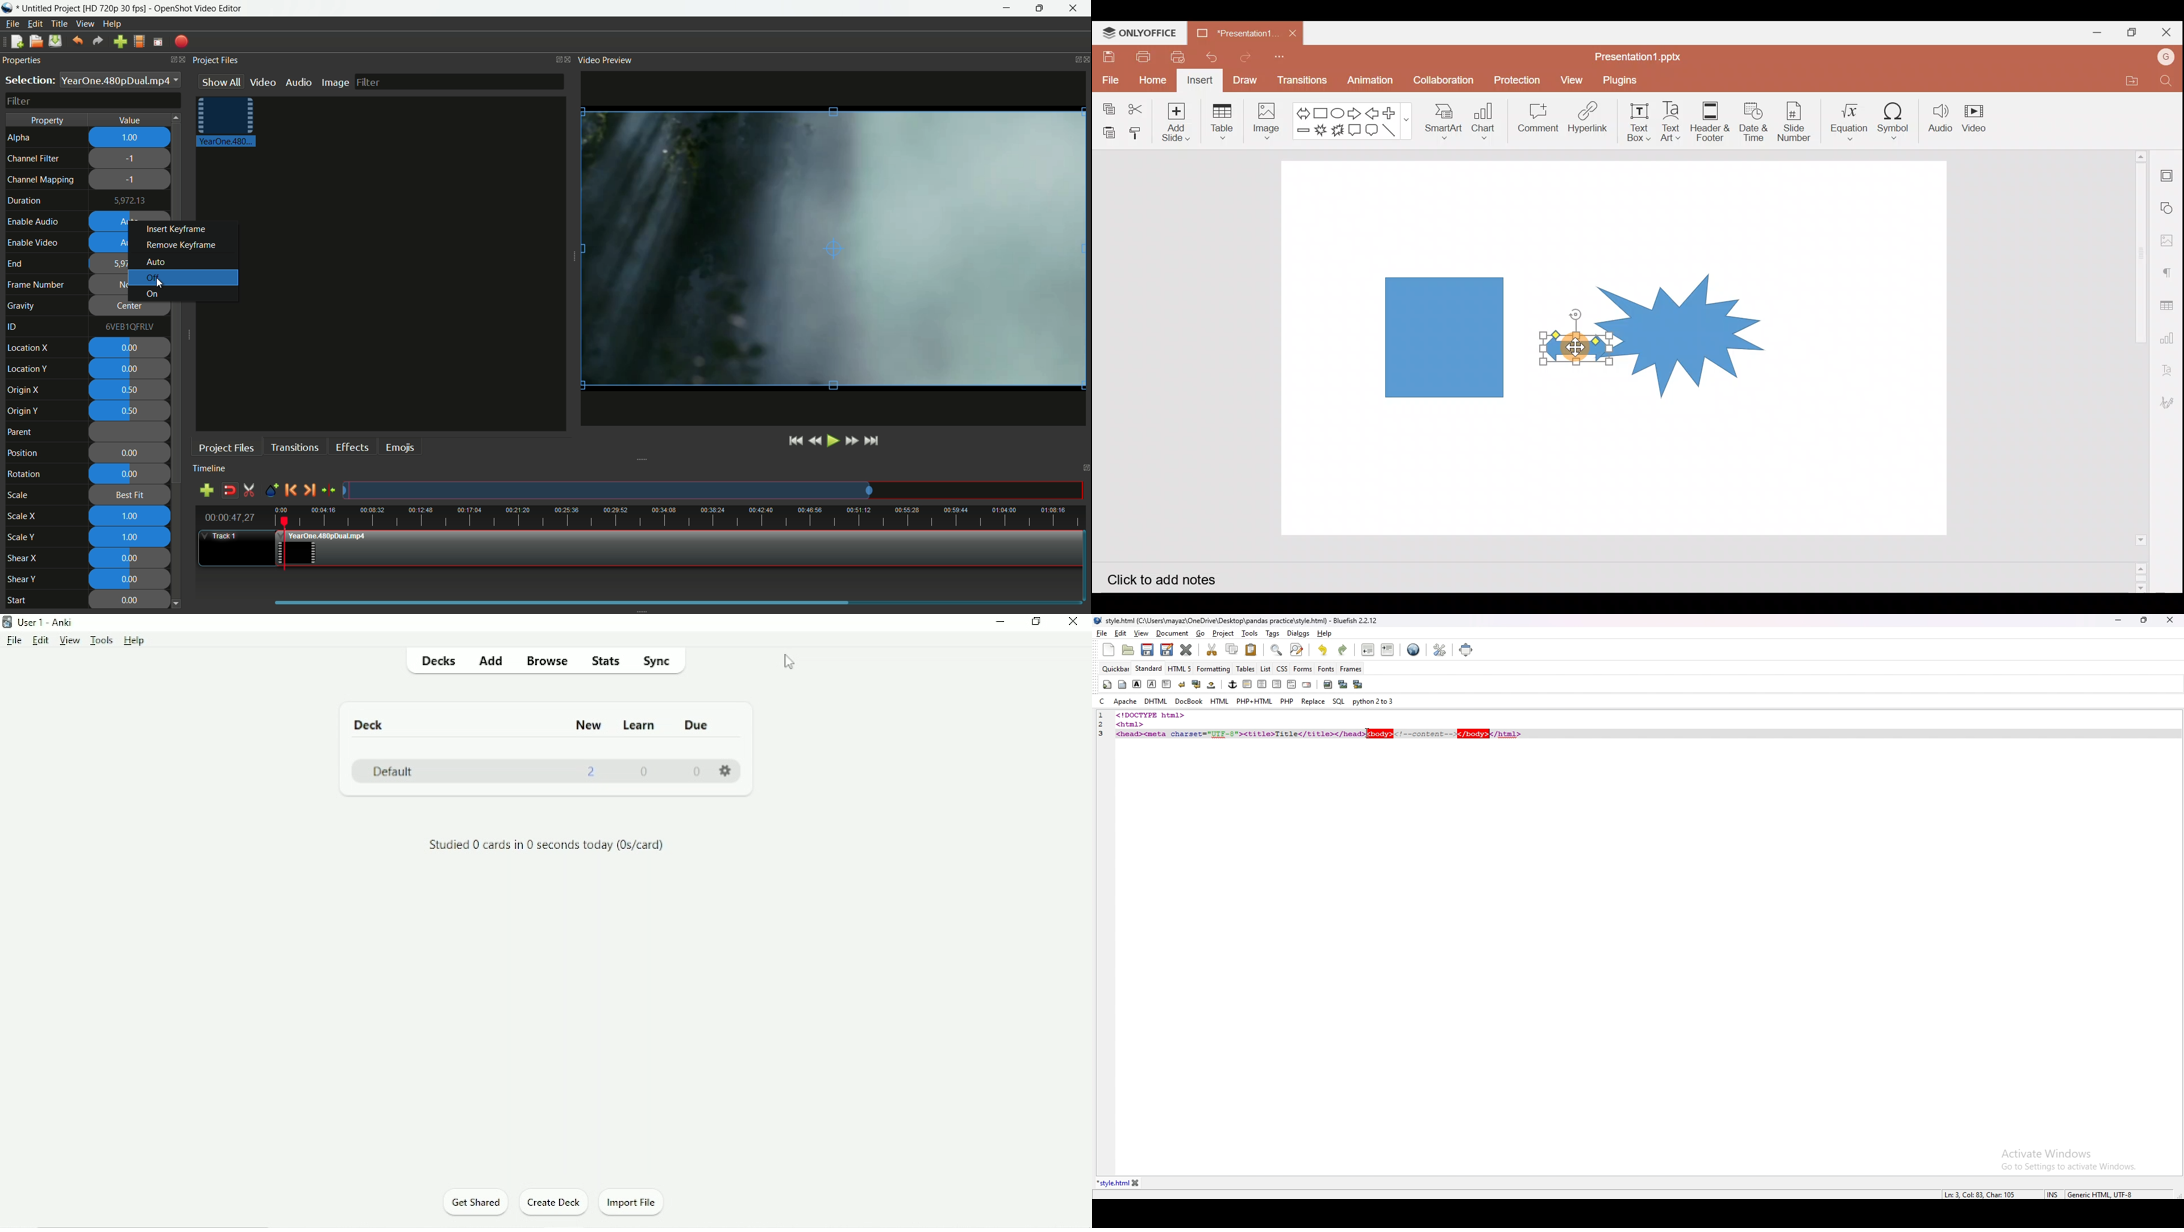 The width and height of the screenshot is (2184, 1232). What do you see at coordinates (47, 8) in the screenshot?
I see `project name` at bounding box center [47, 8].